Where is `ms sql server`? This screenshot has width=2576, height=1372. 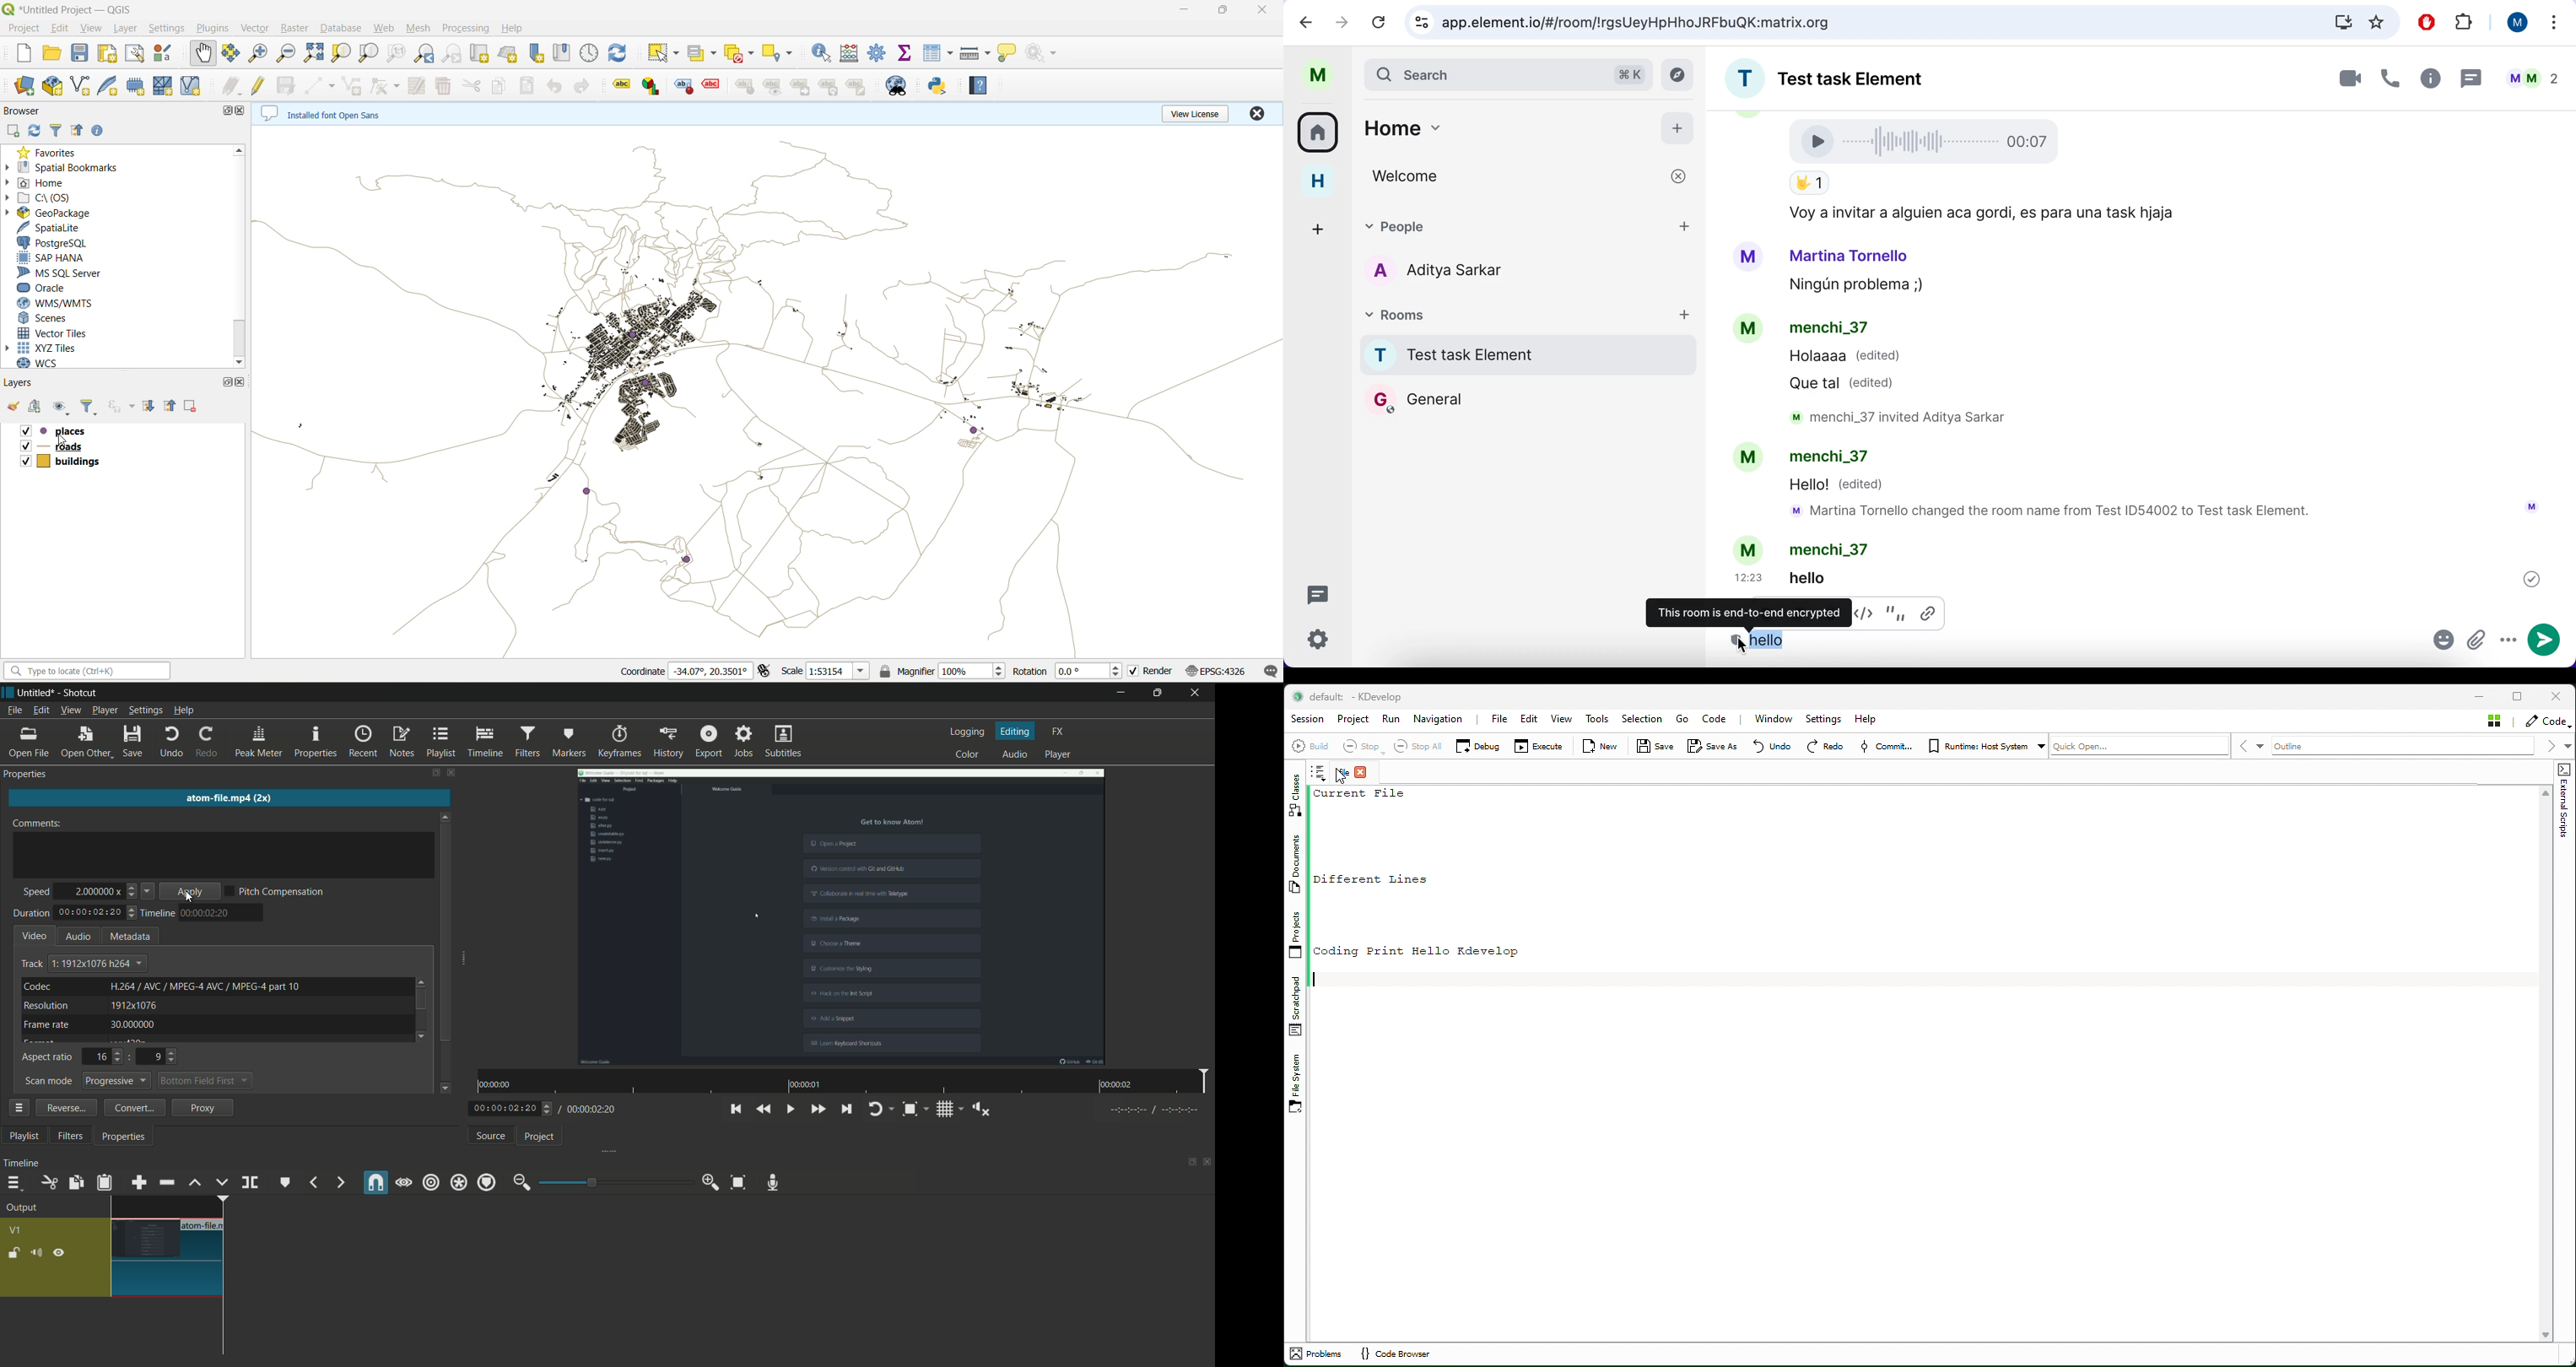 ms sql server is located at coordinates (62, 273).